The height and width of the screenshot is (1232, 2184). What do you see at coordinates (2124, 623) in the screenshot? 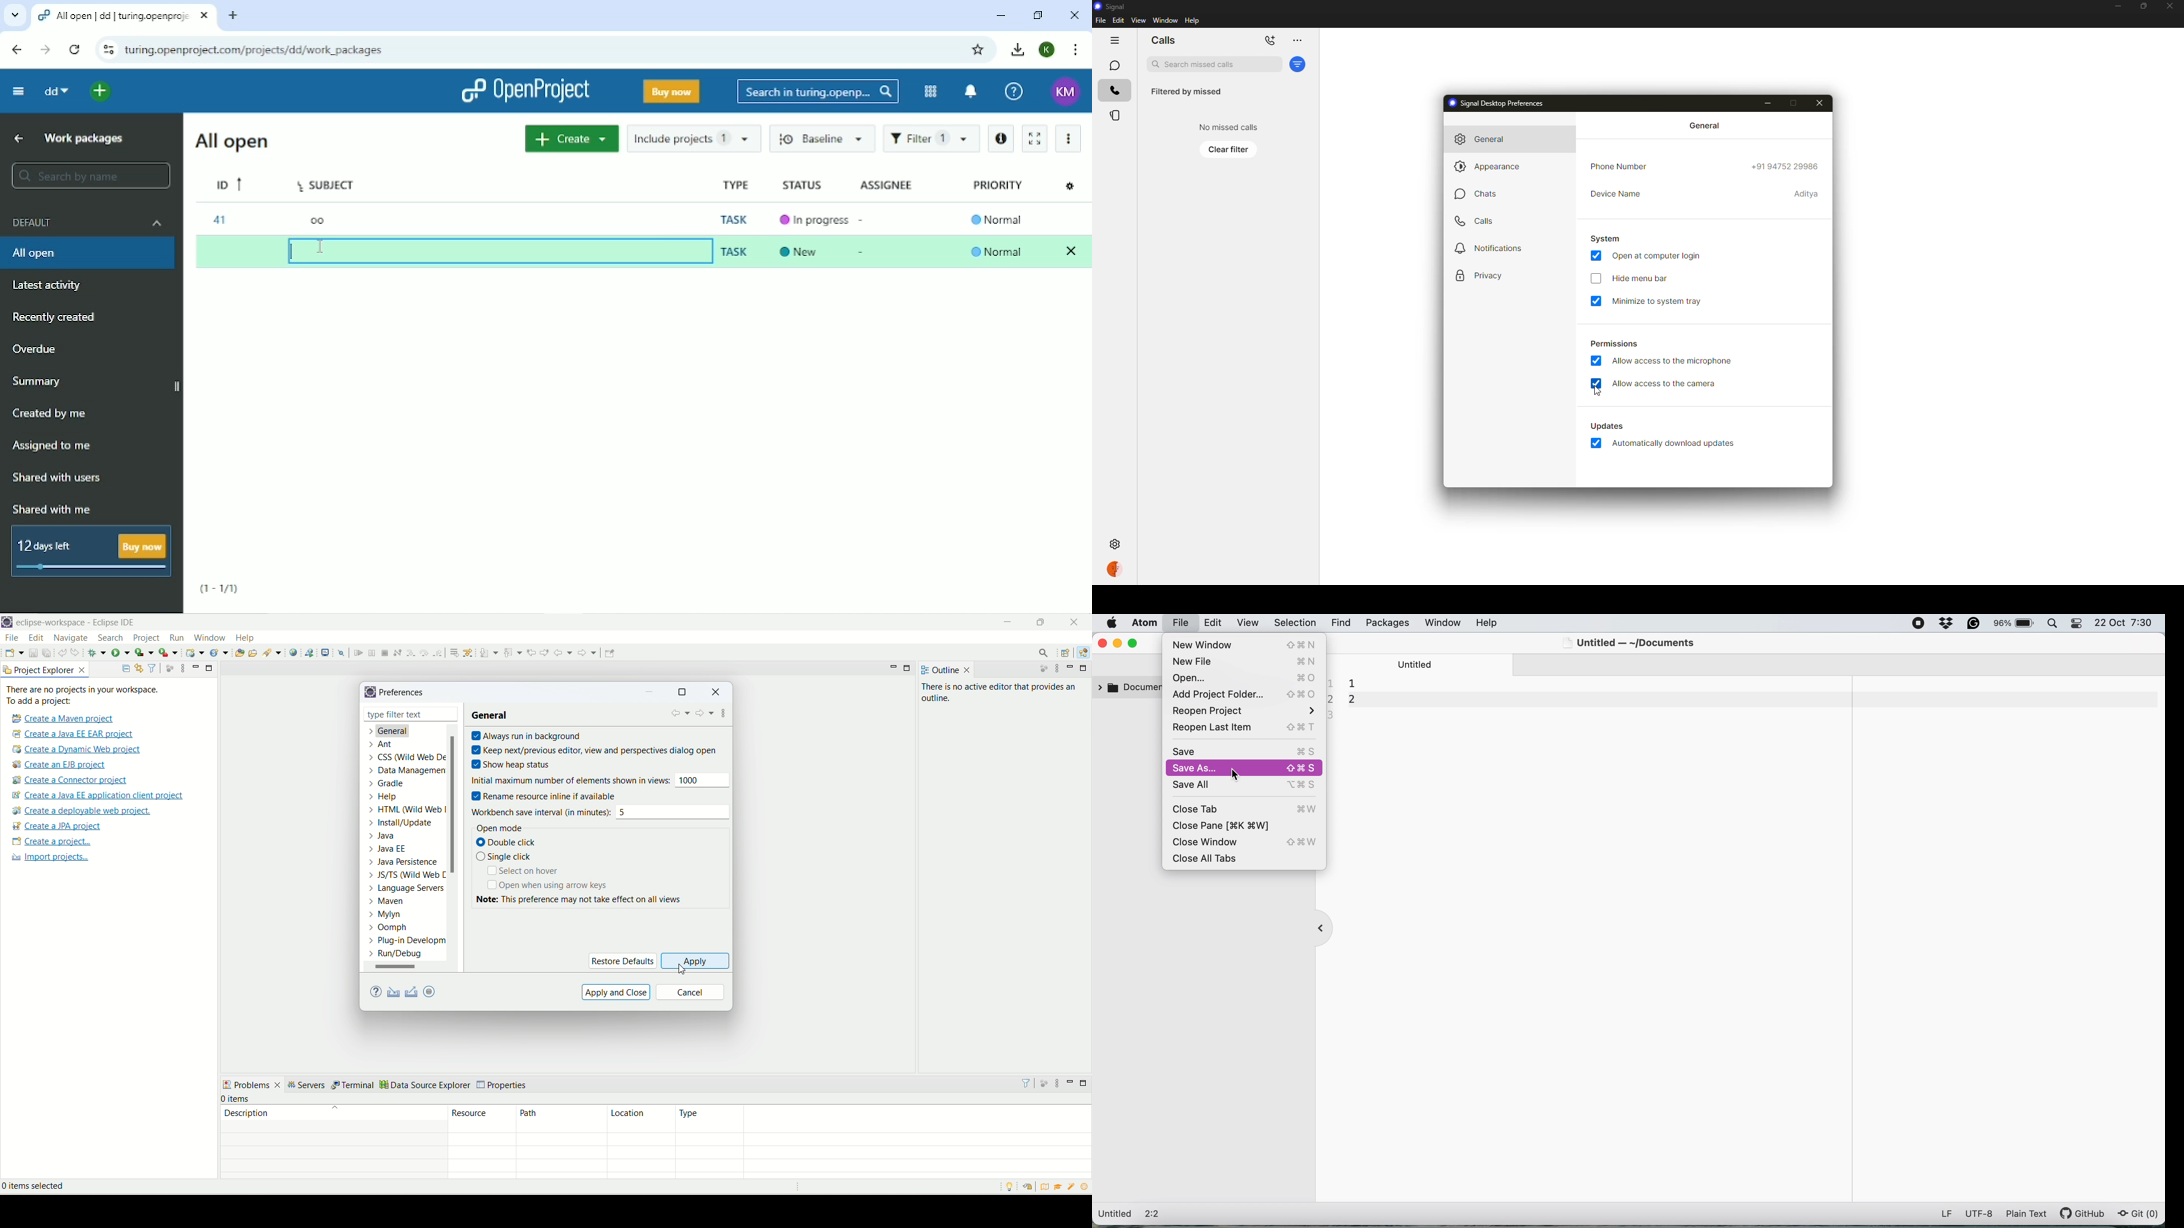
I see `22 Oct 7:30` at bounding box center [2124, 623].